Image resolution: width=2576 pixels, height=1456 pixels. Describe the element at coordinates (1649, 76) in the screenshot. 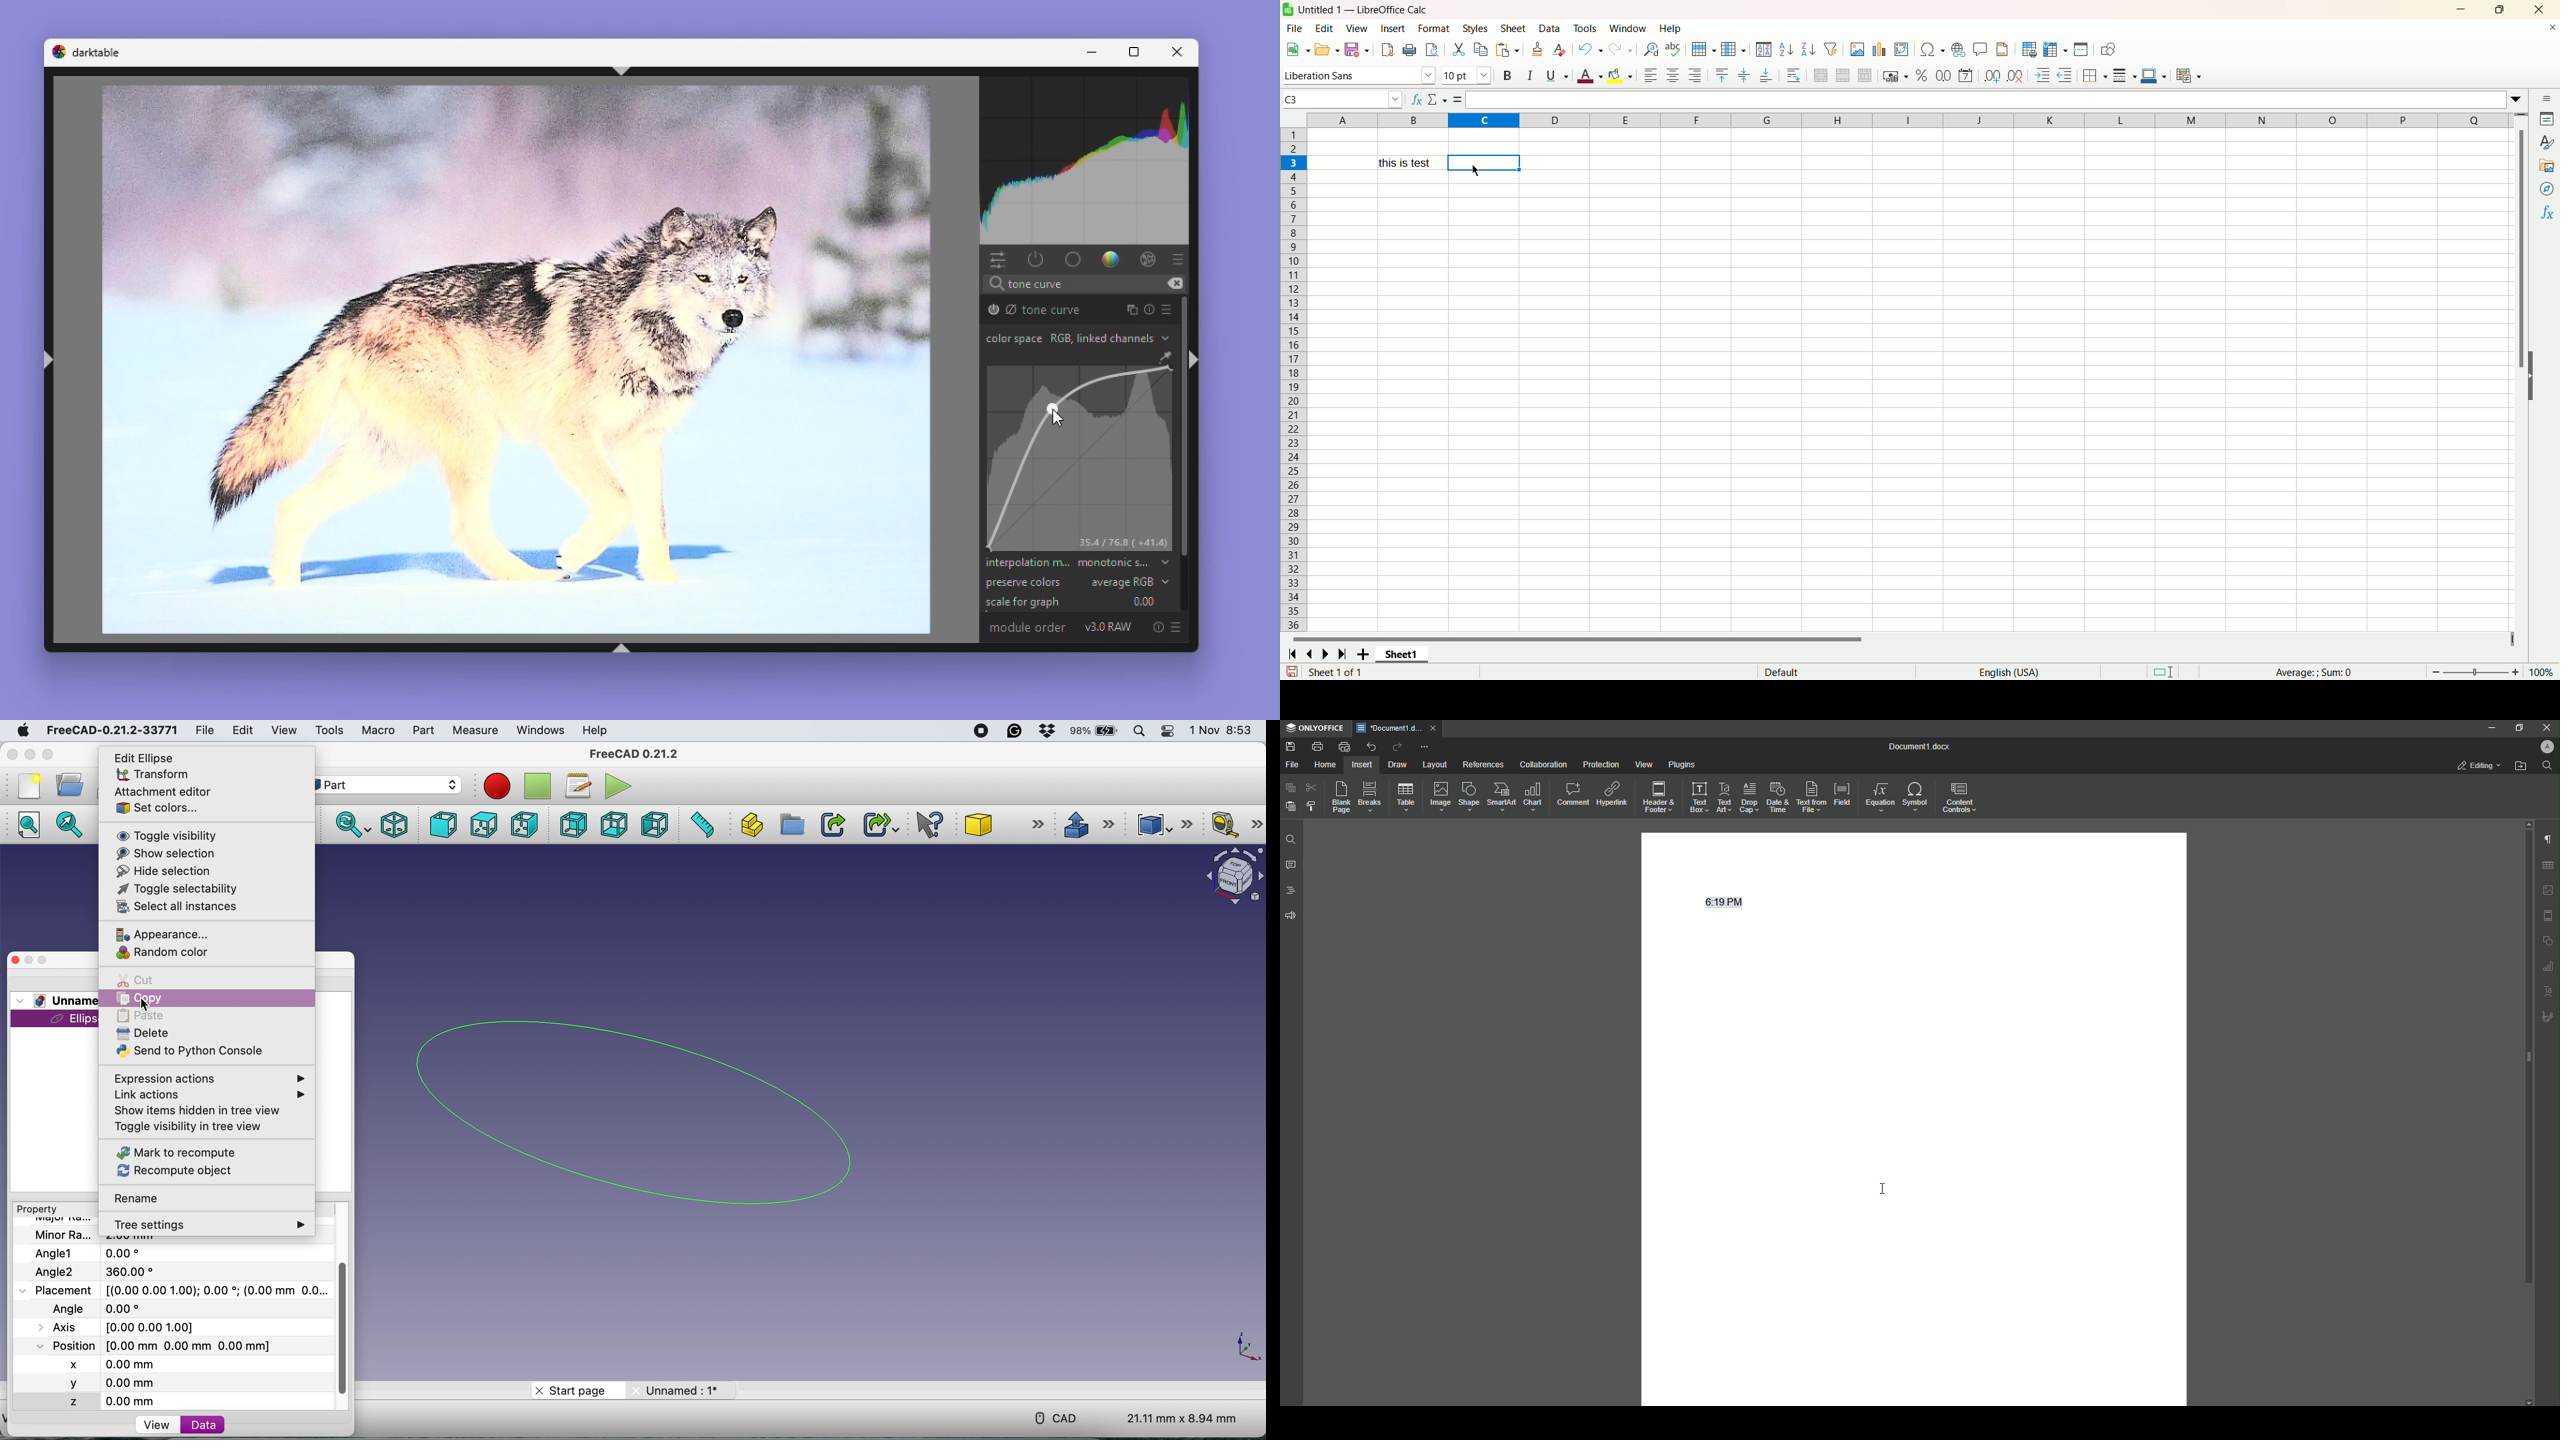

I see `align left` at that location.